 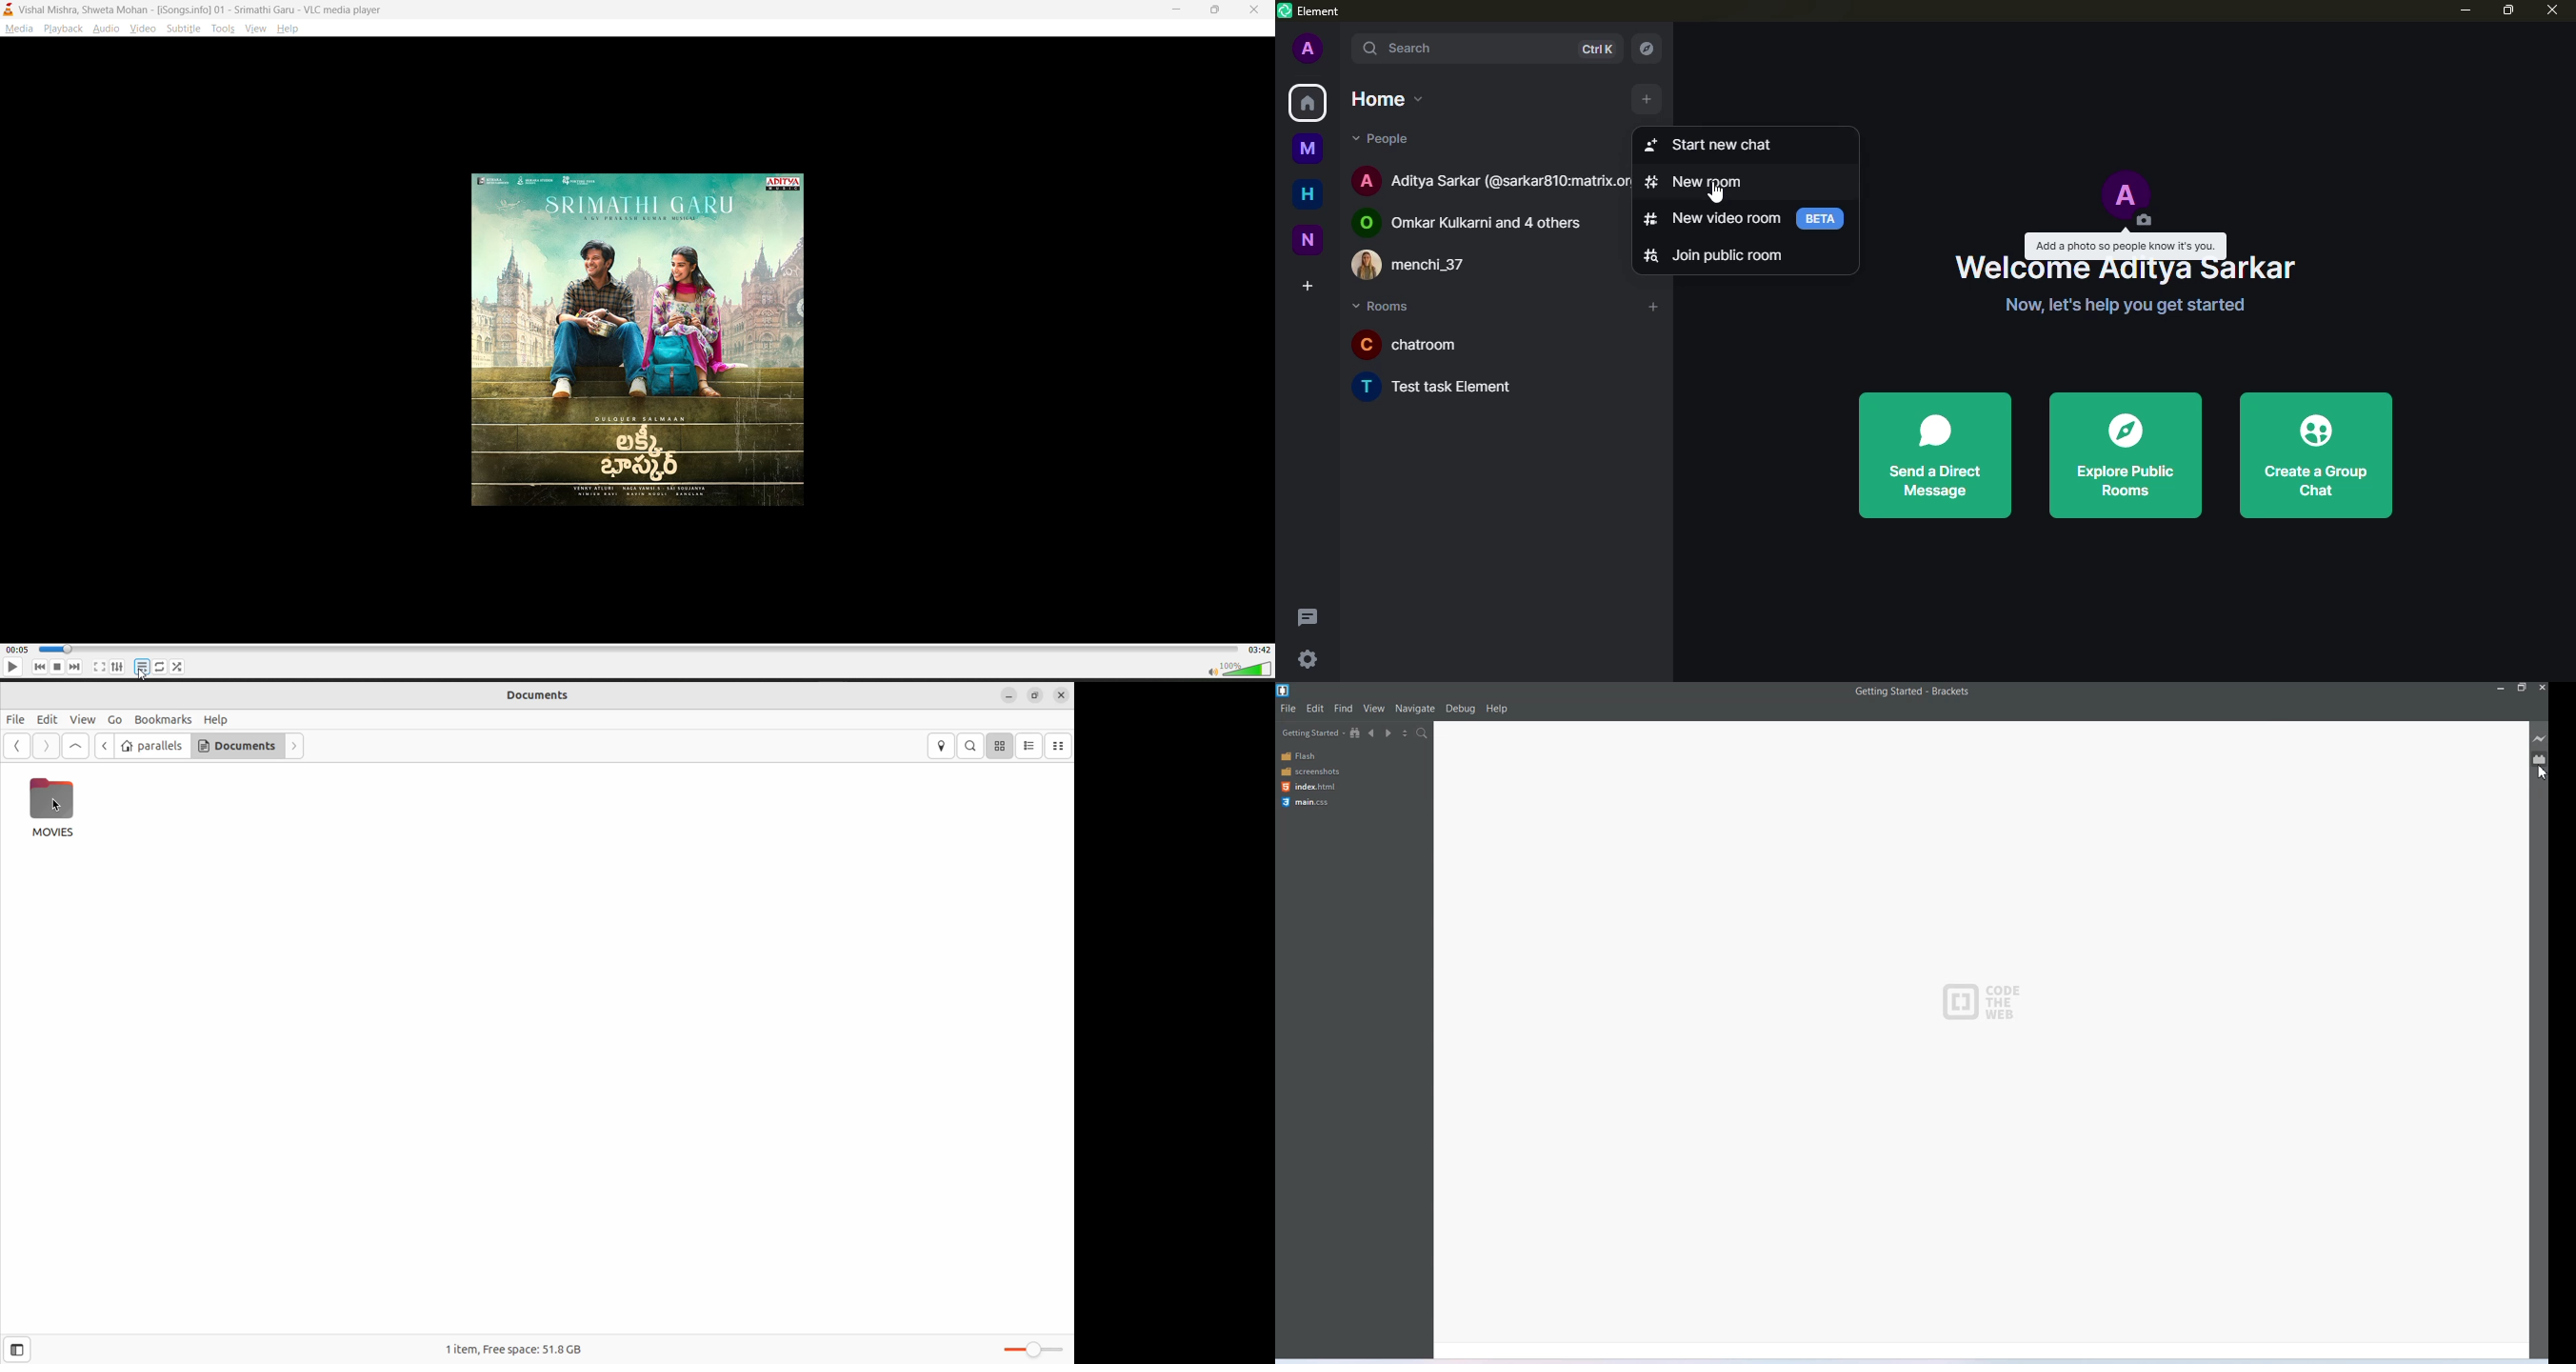 What do you see at coordinates (1037, 695) in the screenshot?
I see `resize` at bounding box center [1037, 695].